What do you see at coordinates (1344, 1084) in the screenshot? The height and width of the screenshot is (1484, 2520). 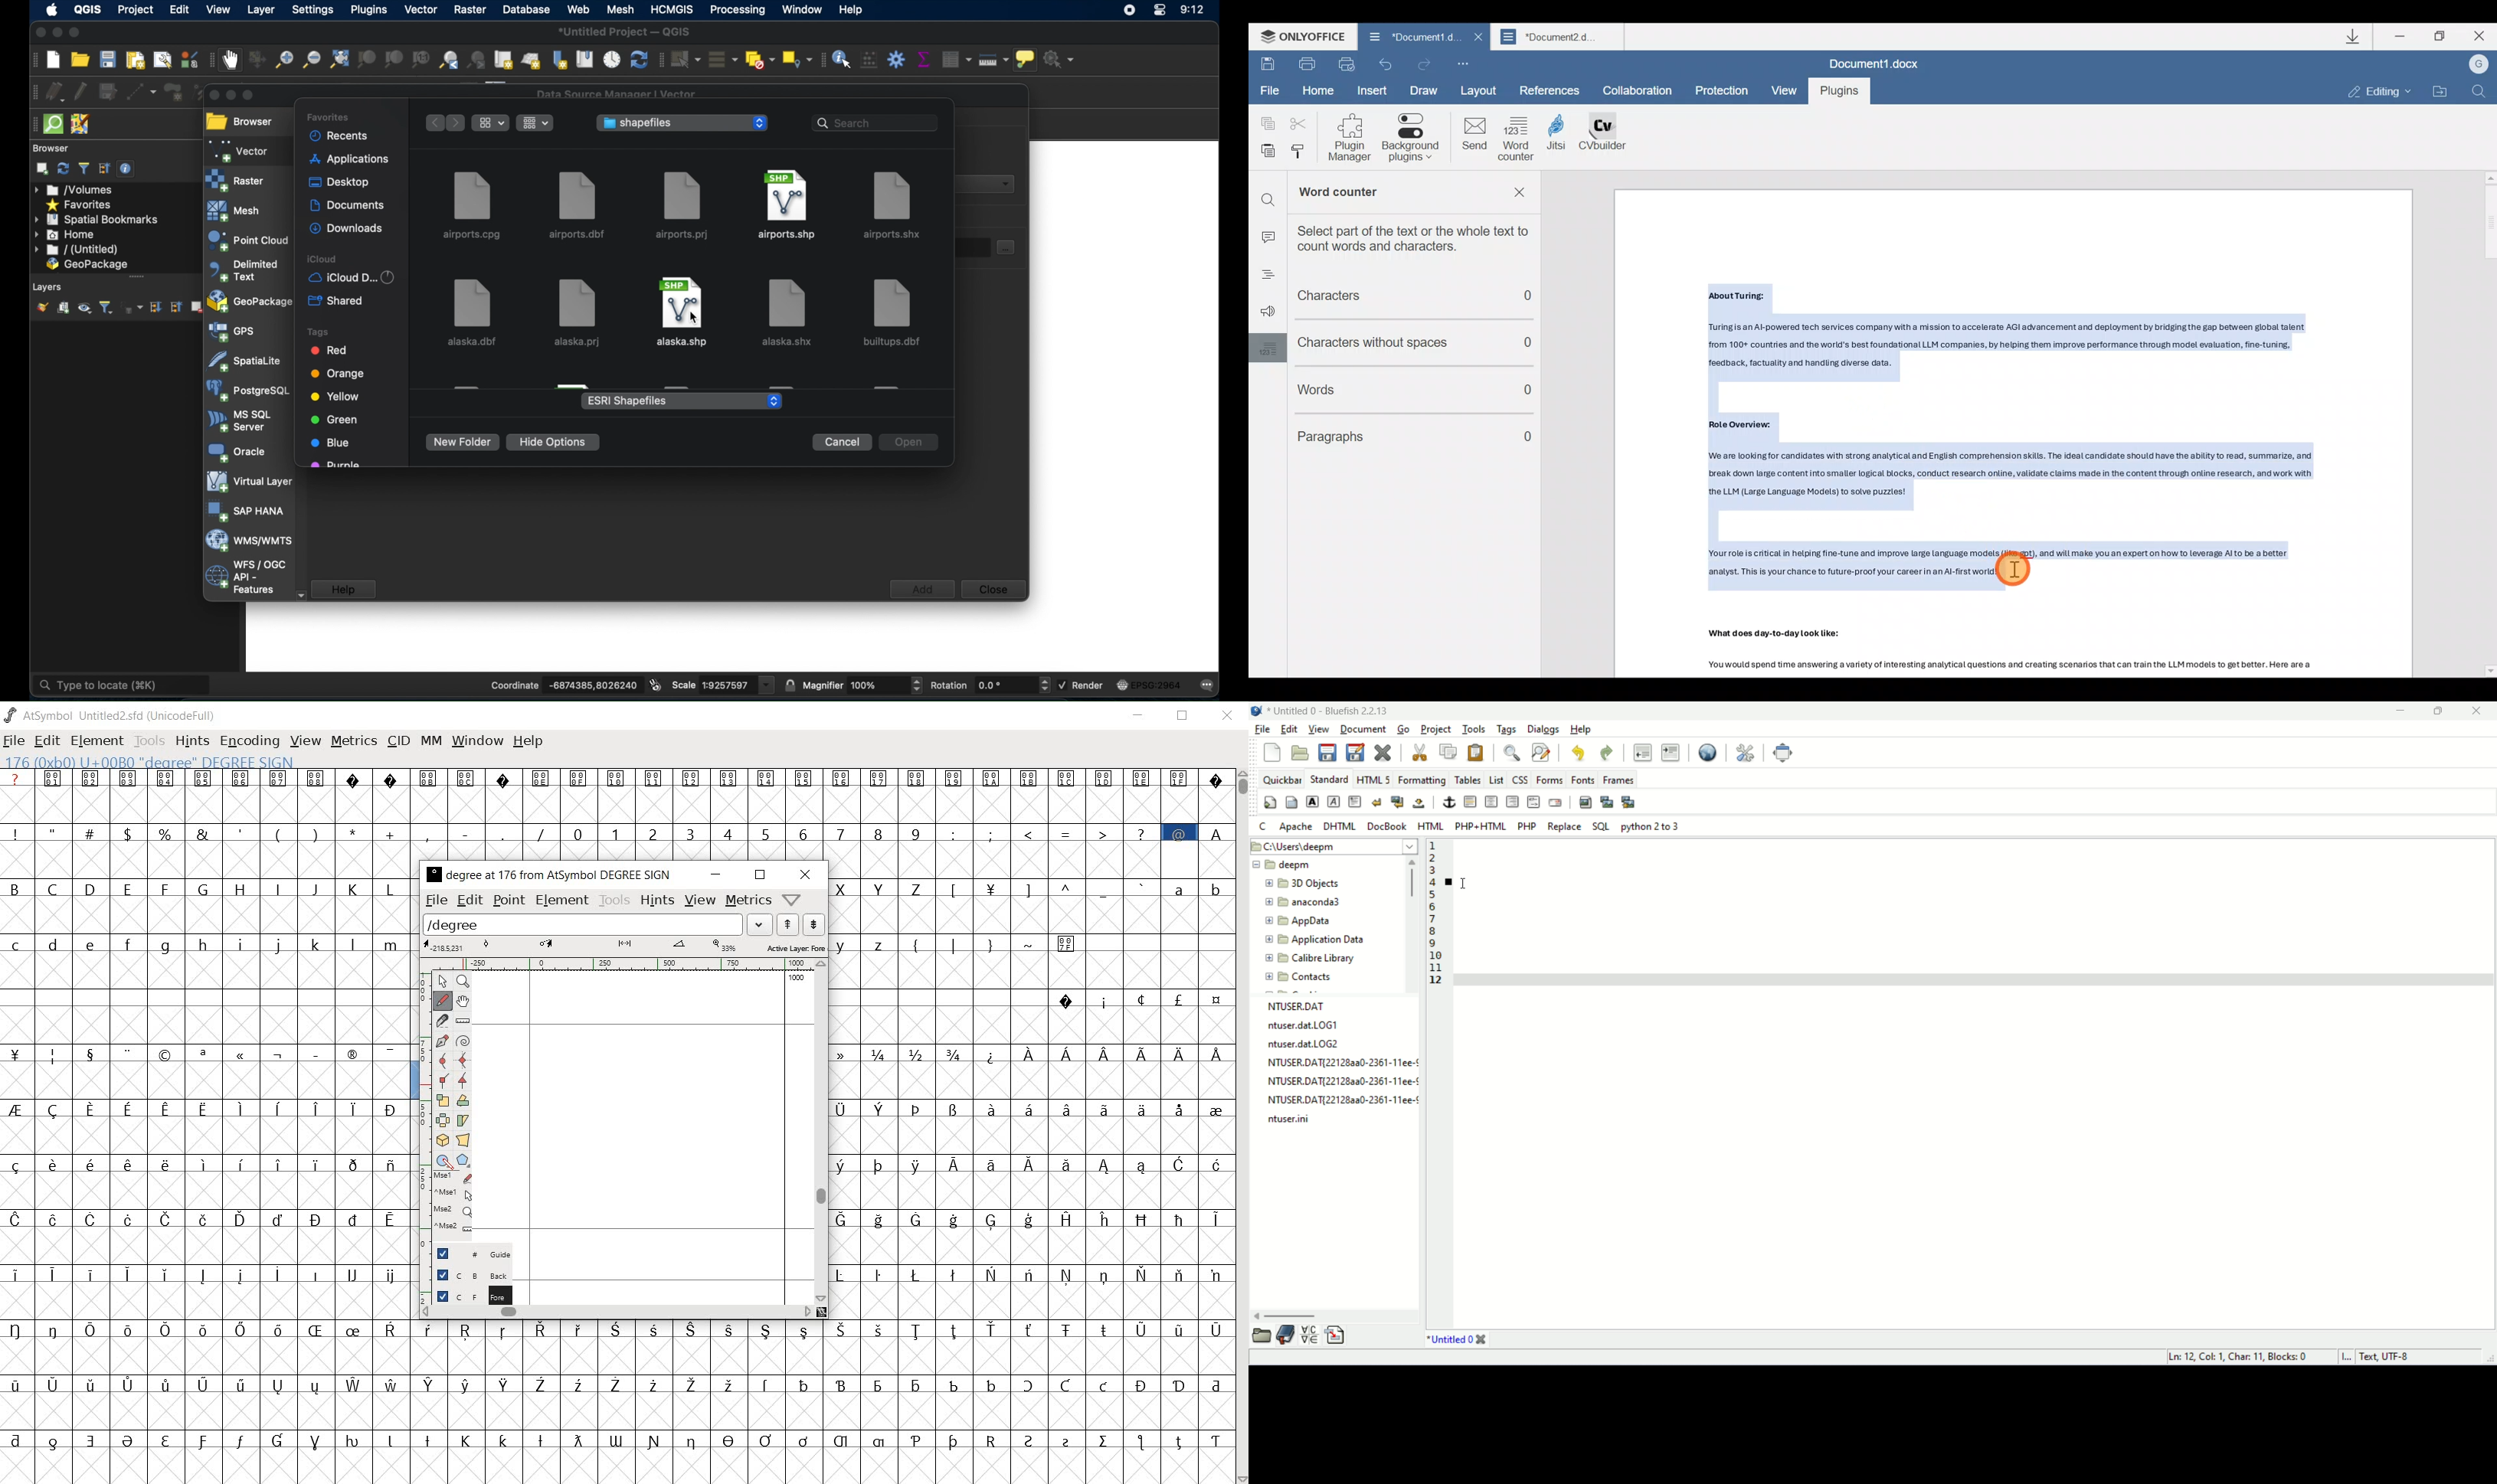 I see `NTUSER.DAT{22128AA0-2361-11EE-` at bounding box center [1344, 1084].